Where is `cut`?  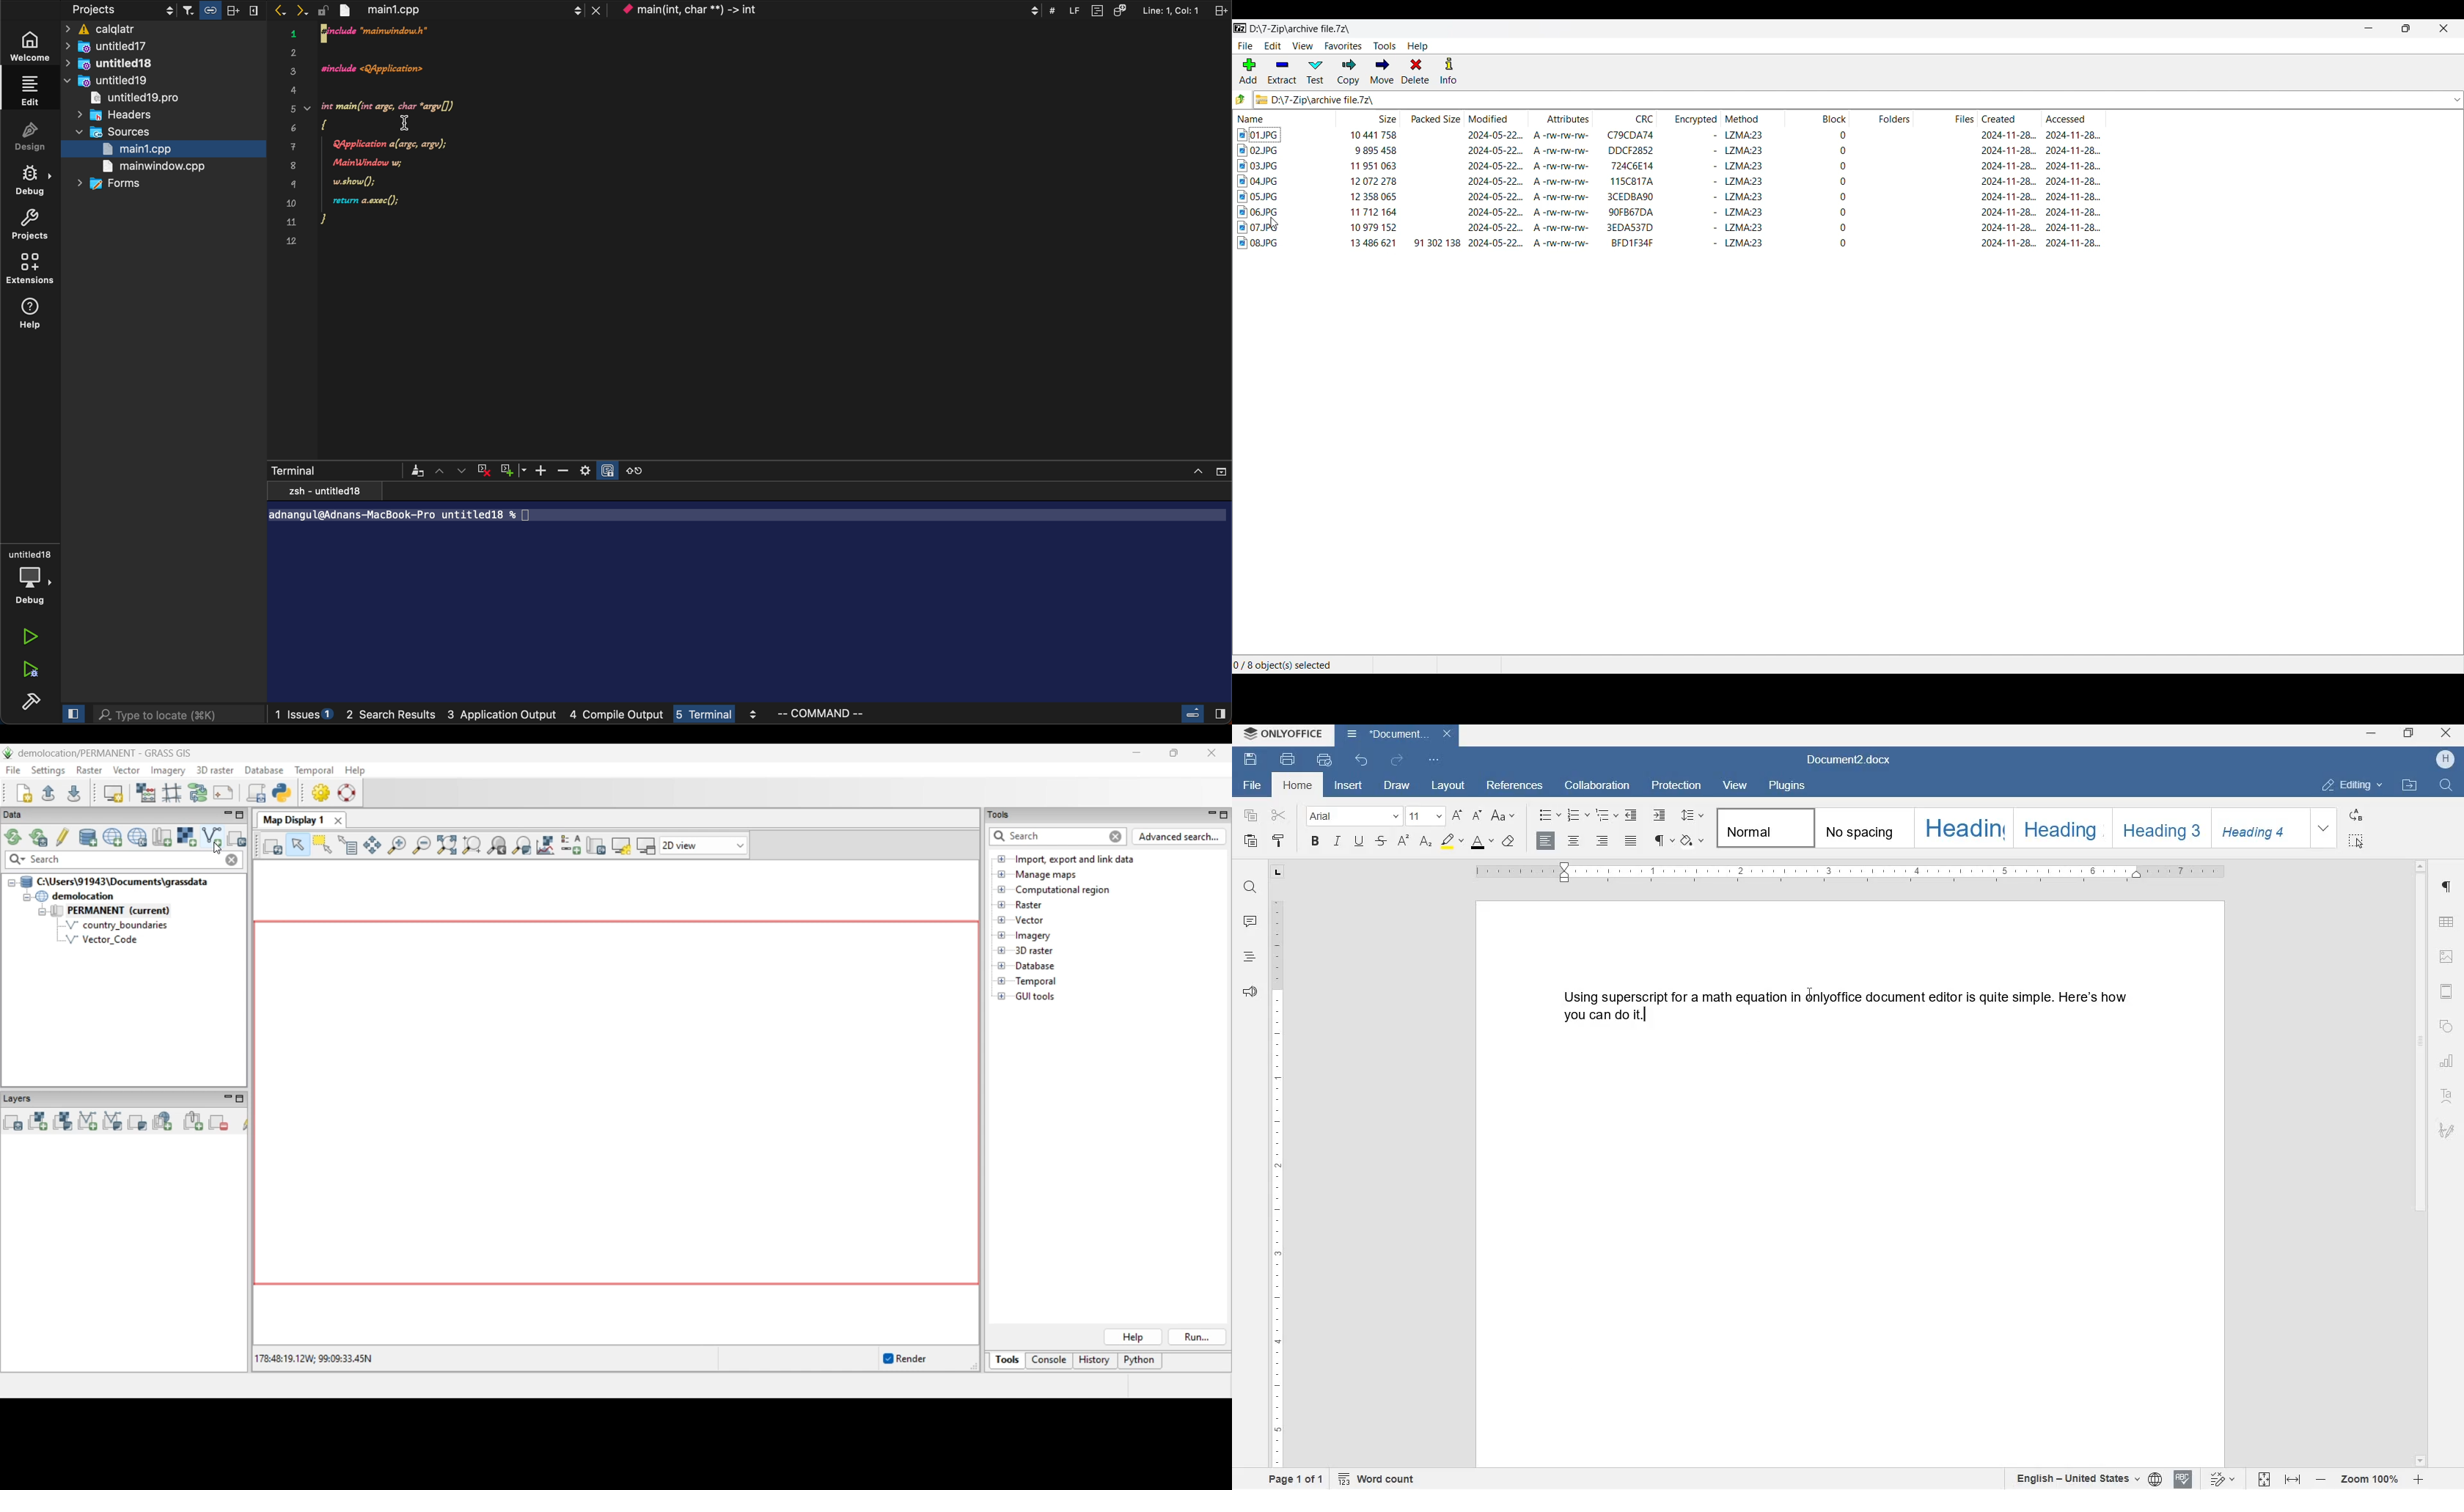
cut is located at coordinates (1280, 815).